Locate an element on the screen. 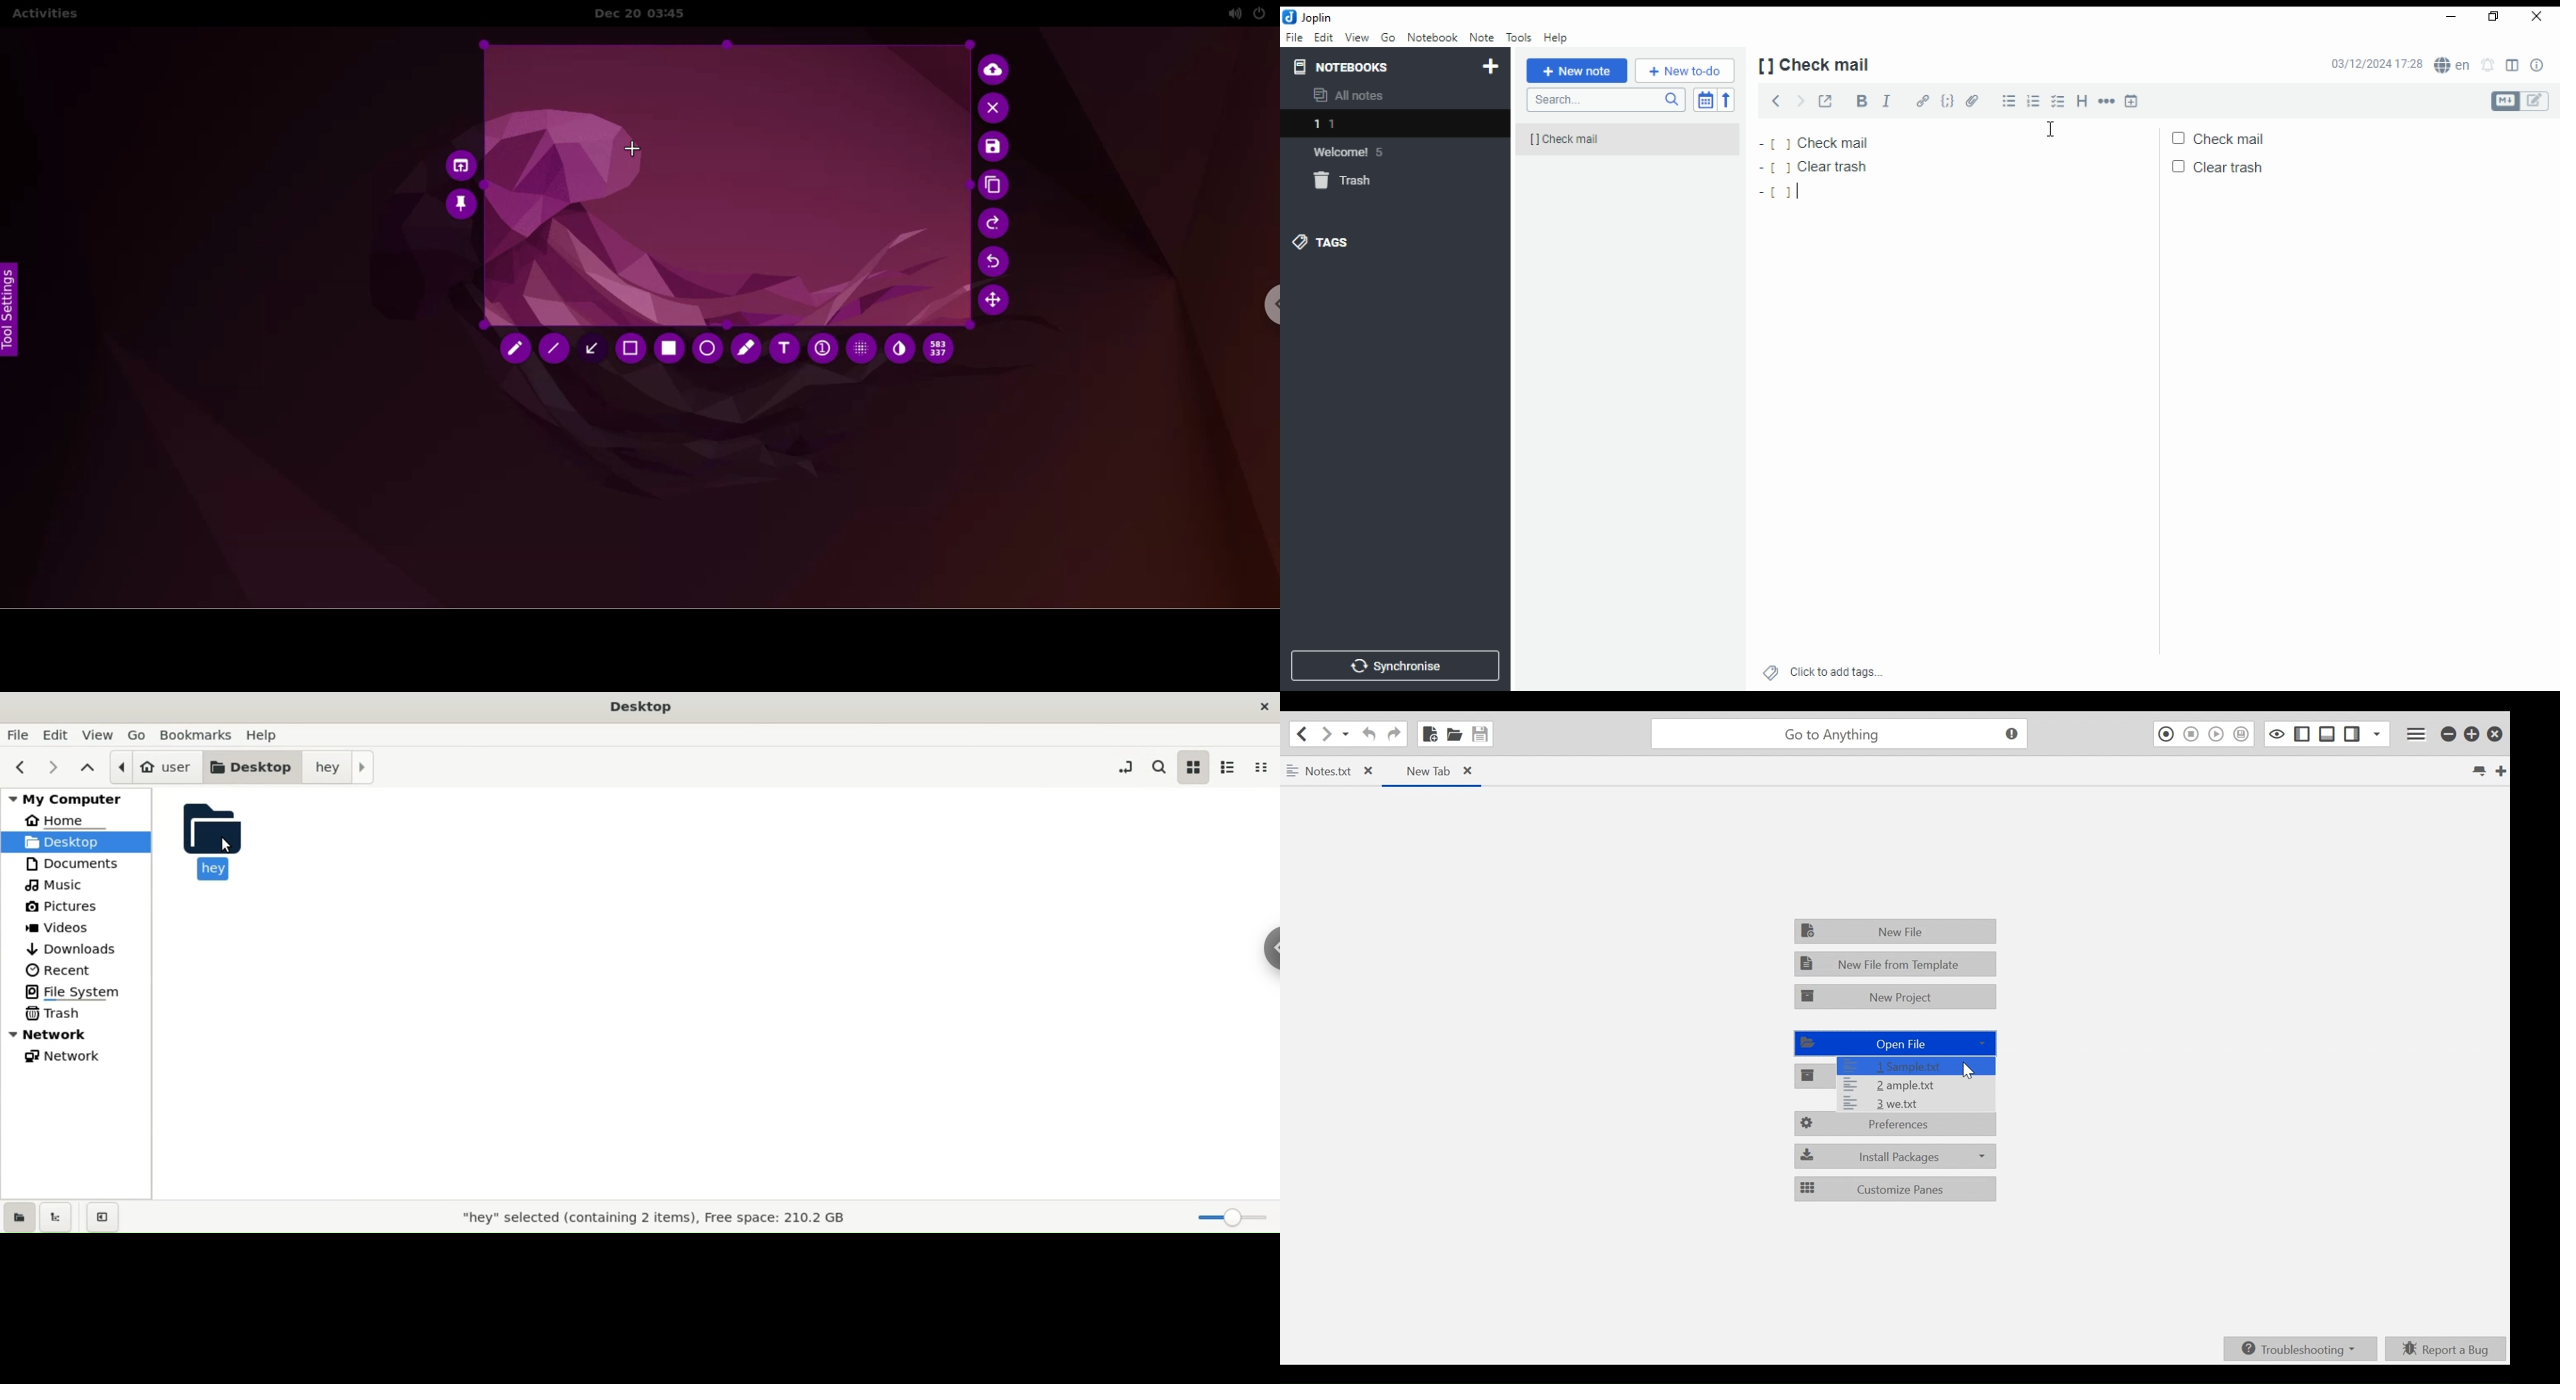 The height and width of the screenshot is (1400, 2576). view is located at coordinates (1358, 38).